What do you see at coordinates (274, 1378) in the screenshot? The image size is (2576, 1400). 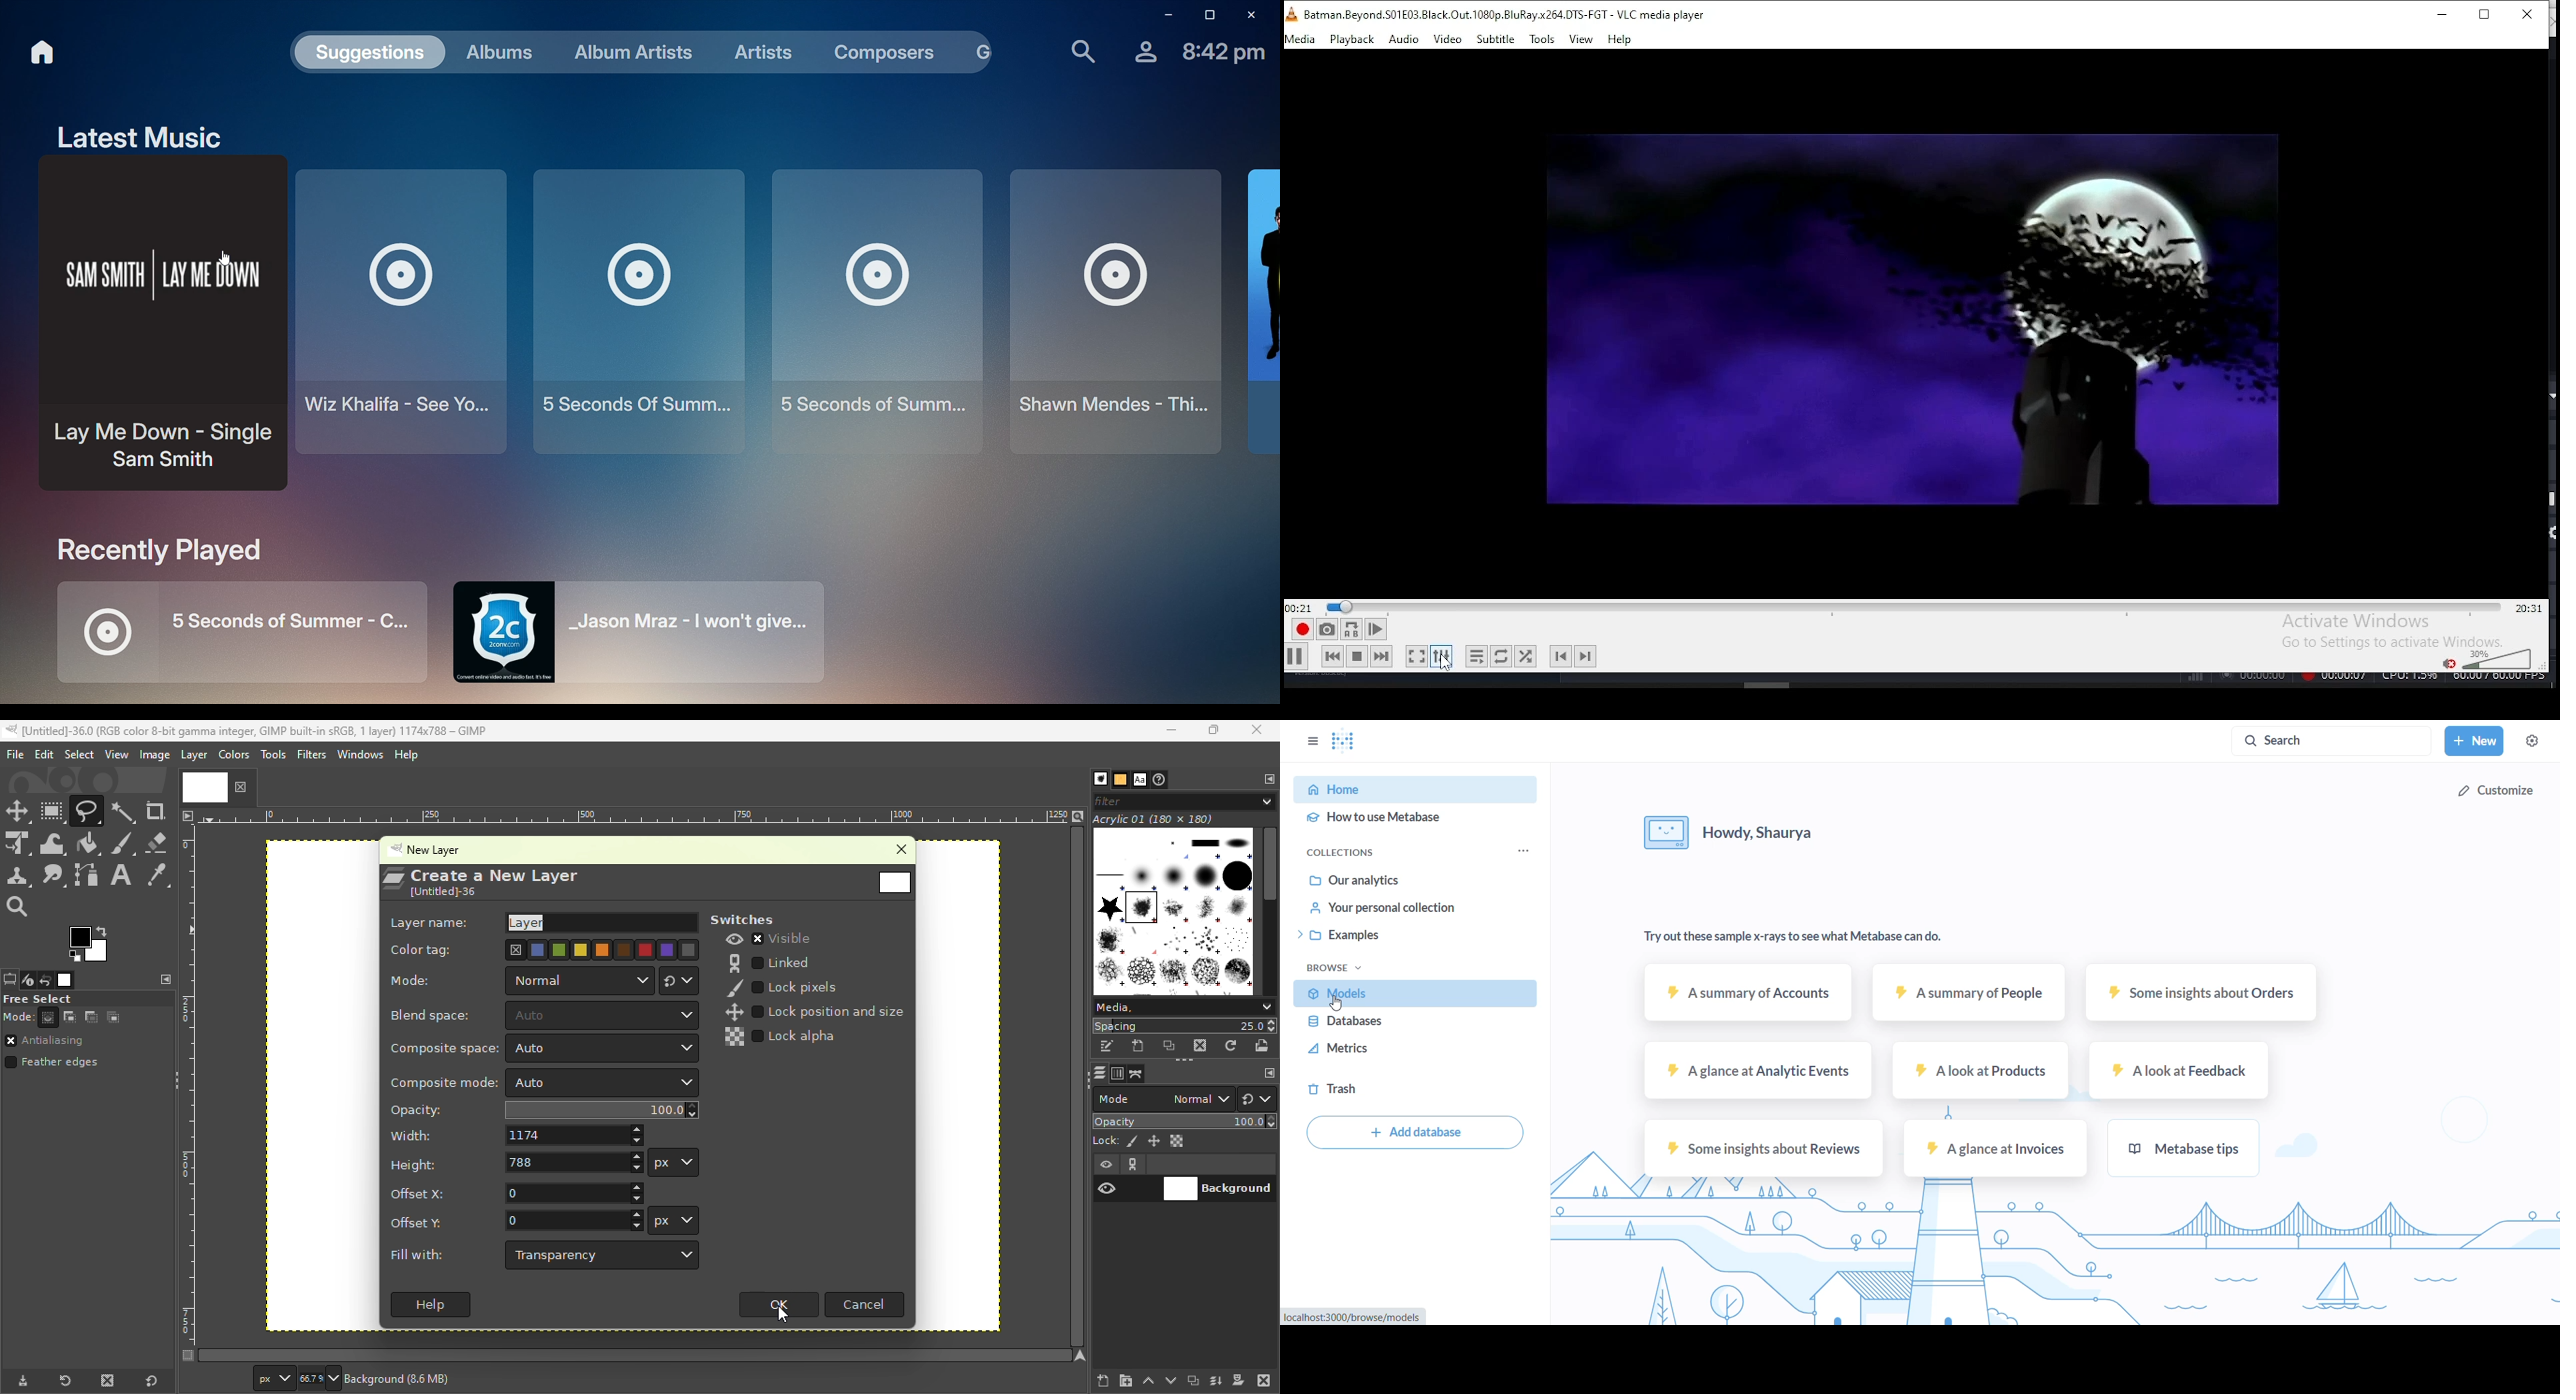 I see `Ruler measurement` at bounding box center [274, 1378].